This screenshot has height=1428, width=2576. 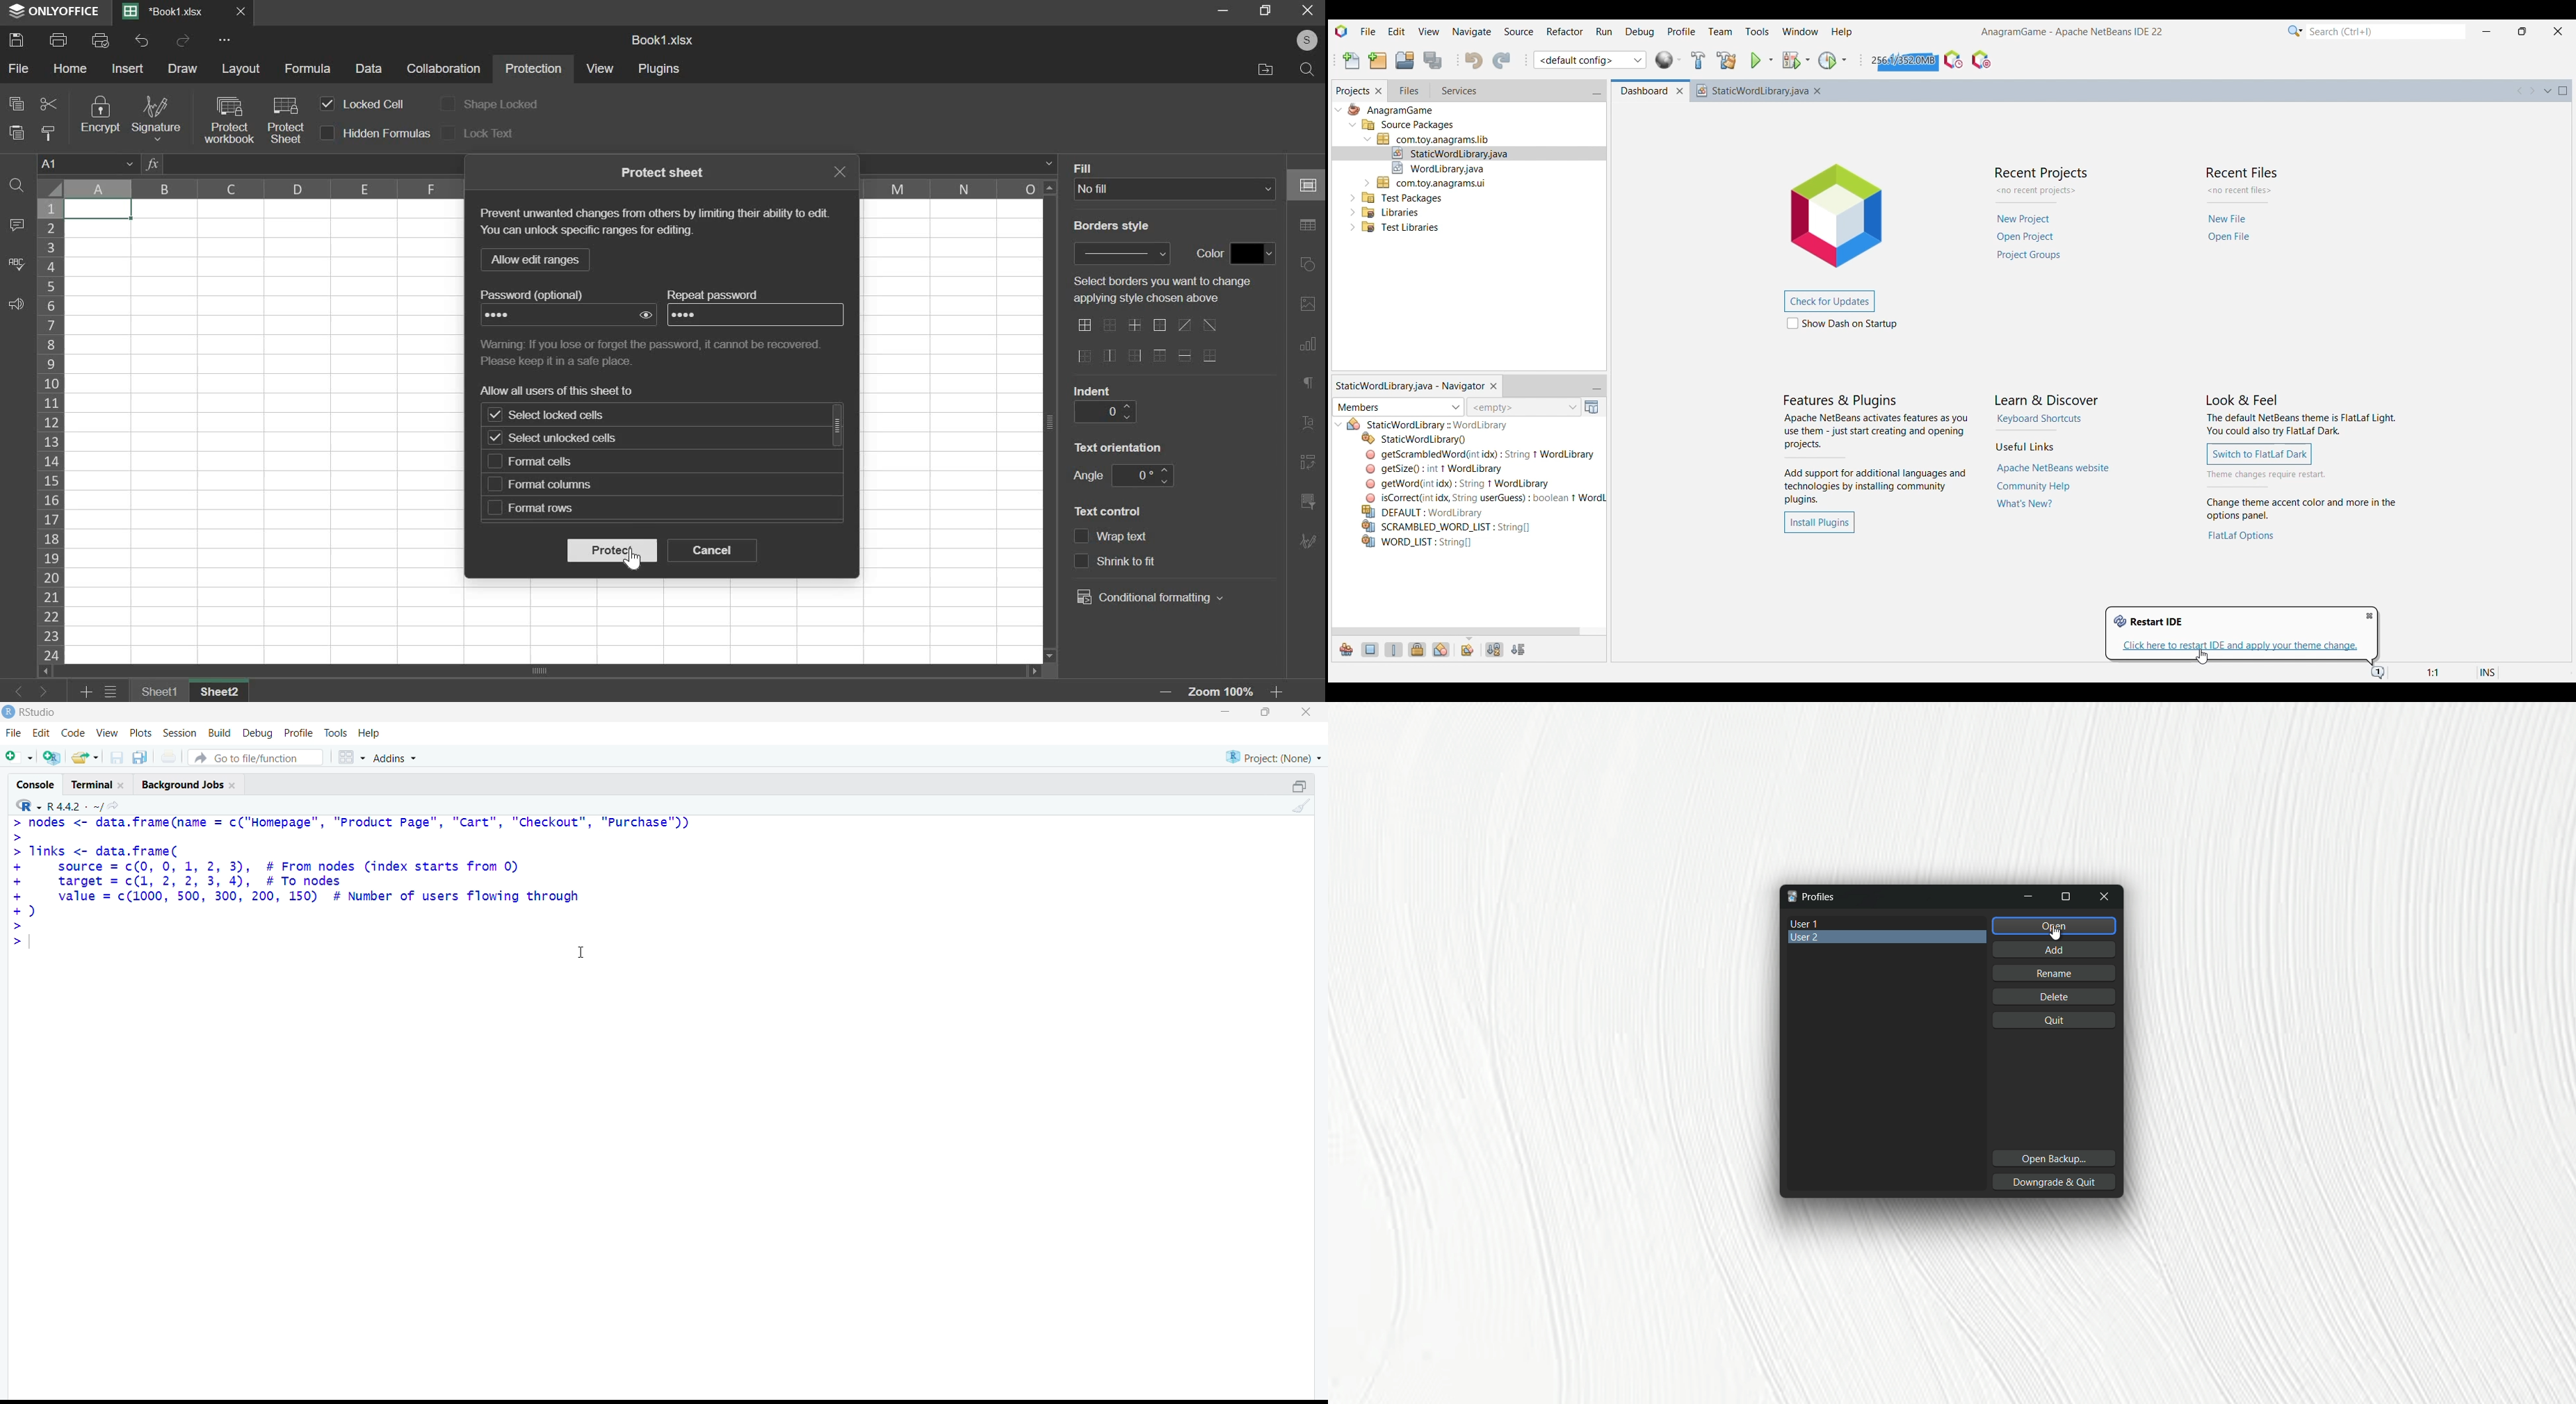 I want to click on find, so click(x=17, y=185).